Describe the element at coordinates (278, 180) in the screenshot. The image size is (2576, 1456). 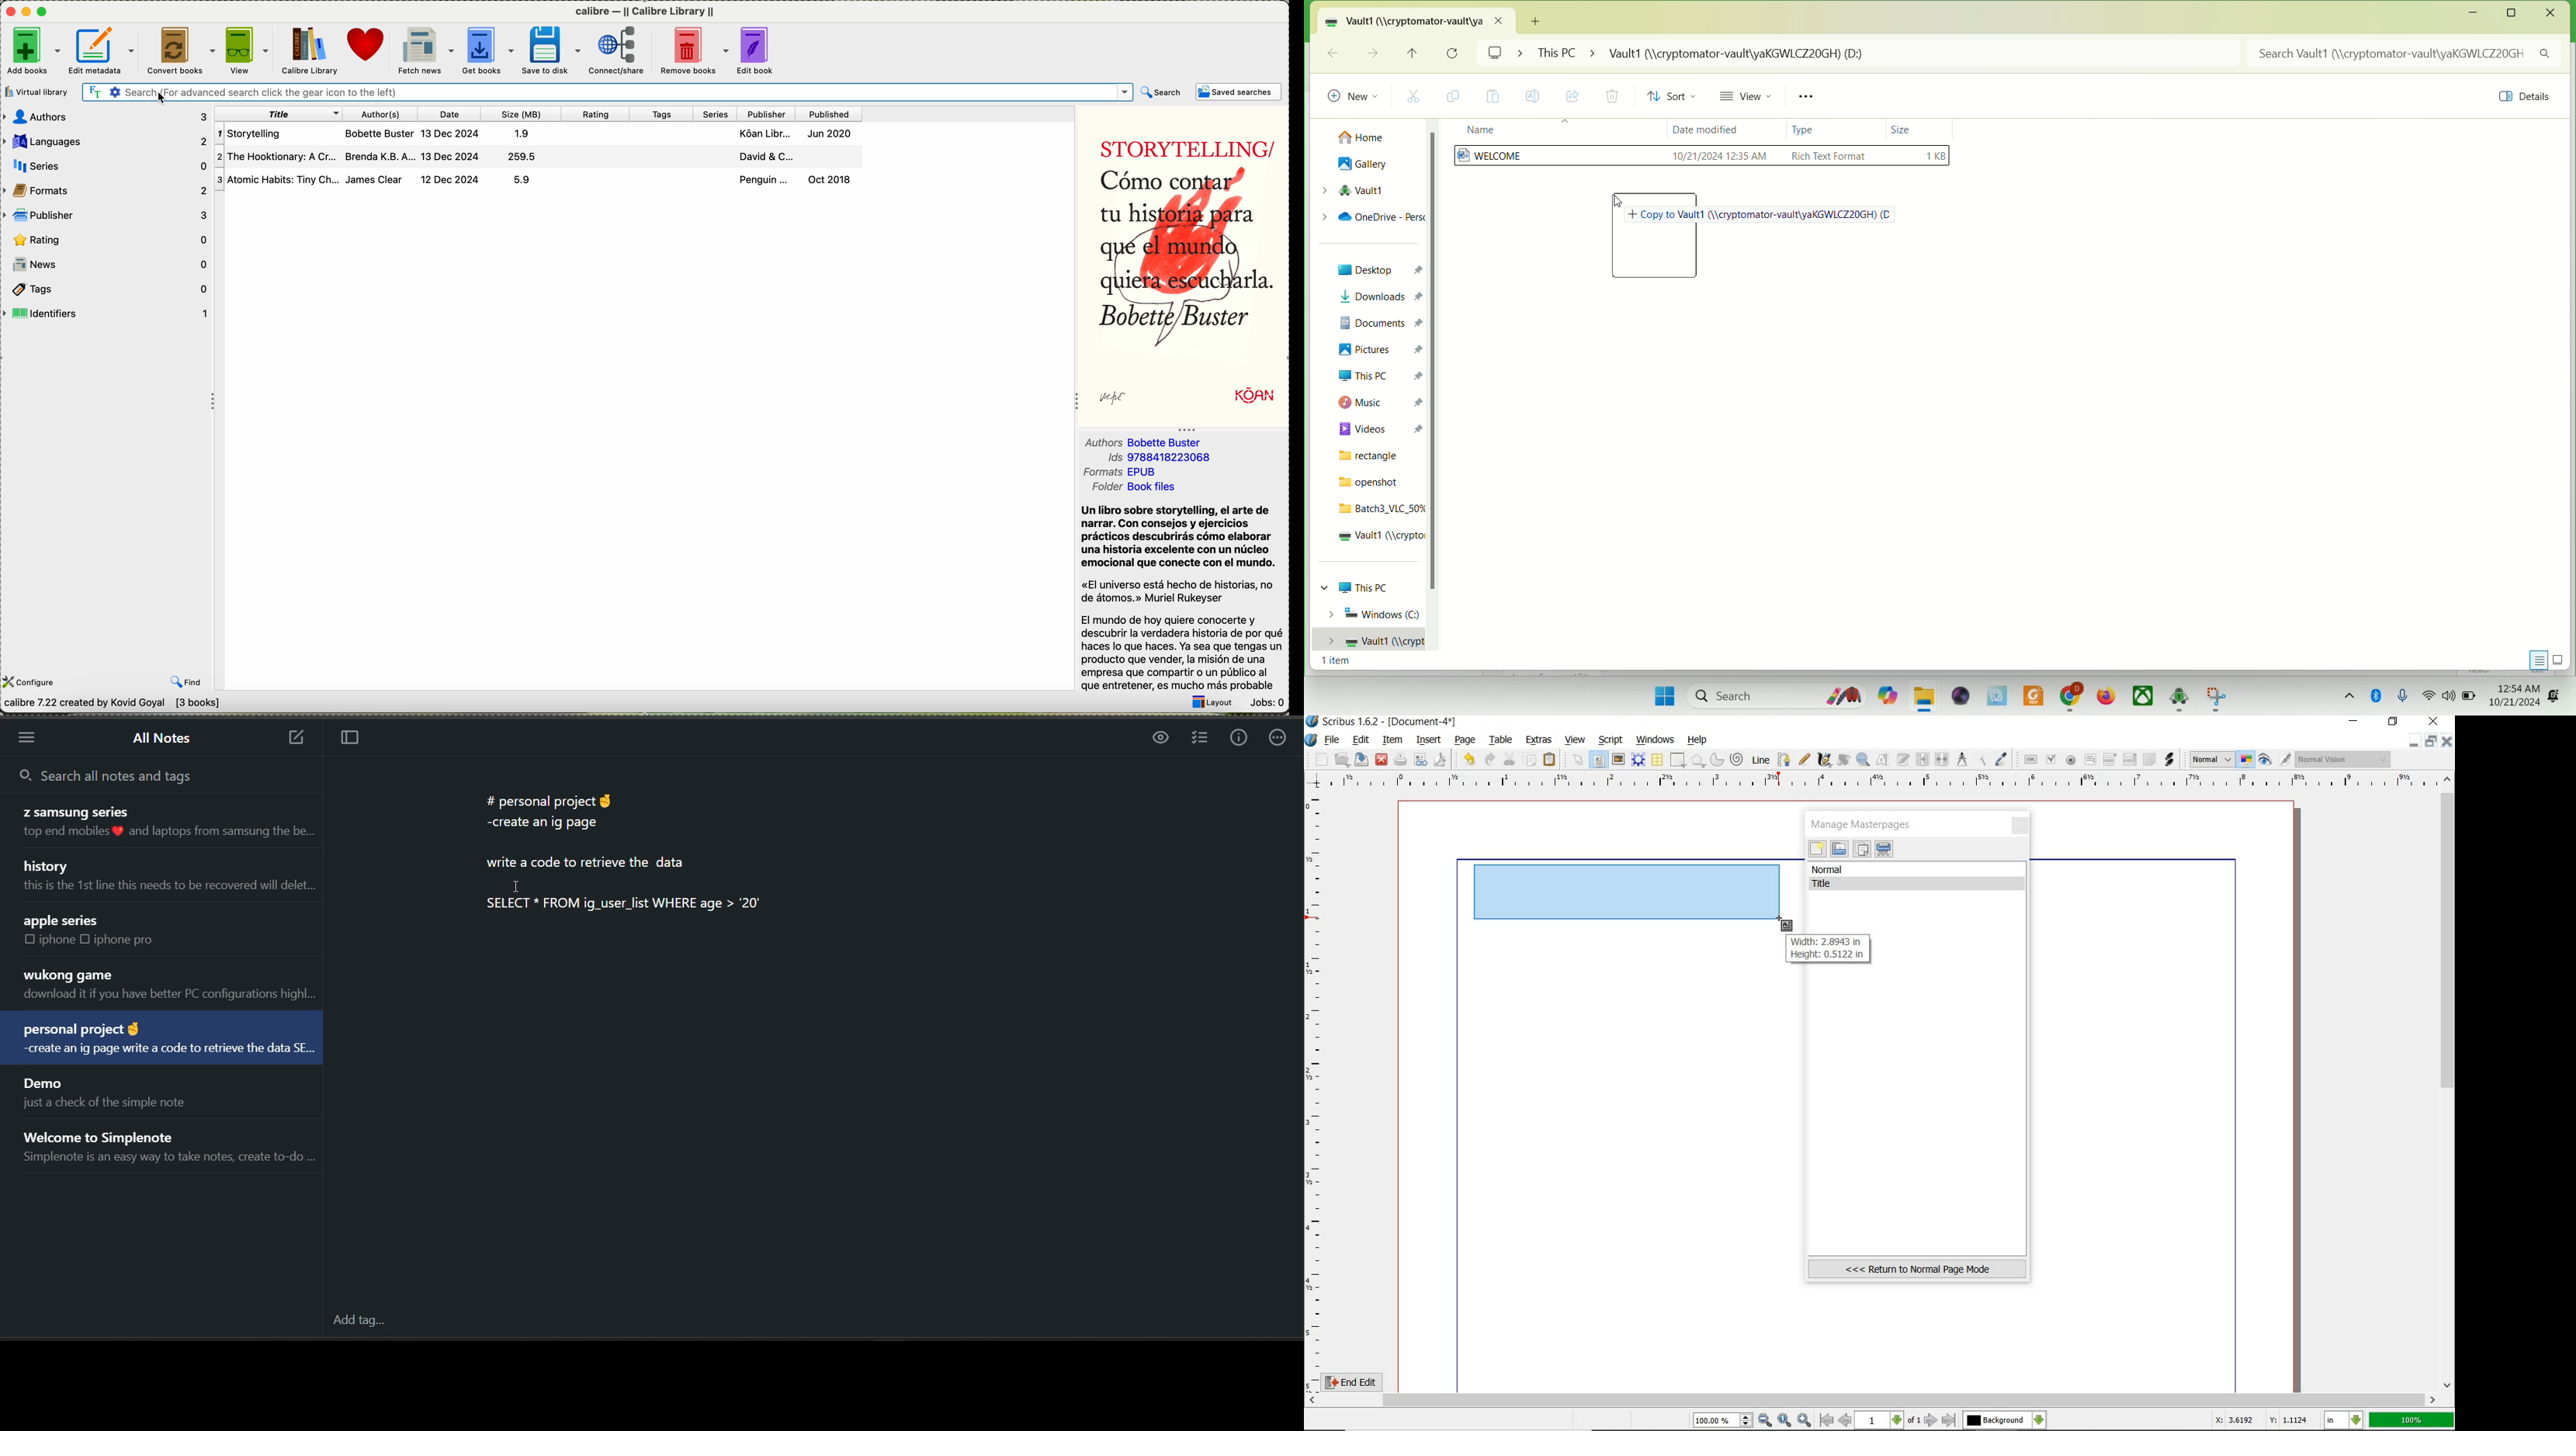
I see `Atomic Habits: Tiny Ch.` at that location.